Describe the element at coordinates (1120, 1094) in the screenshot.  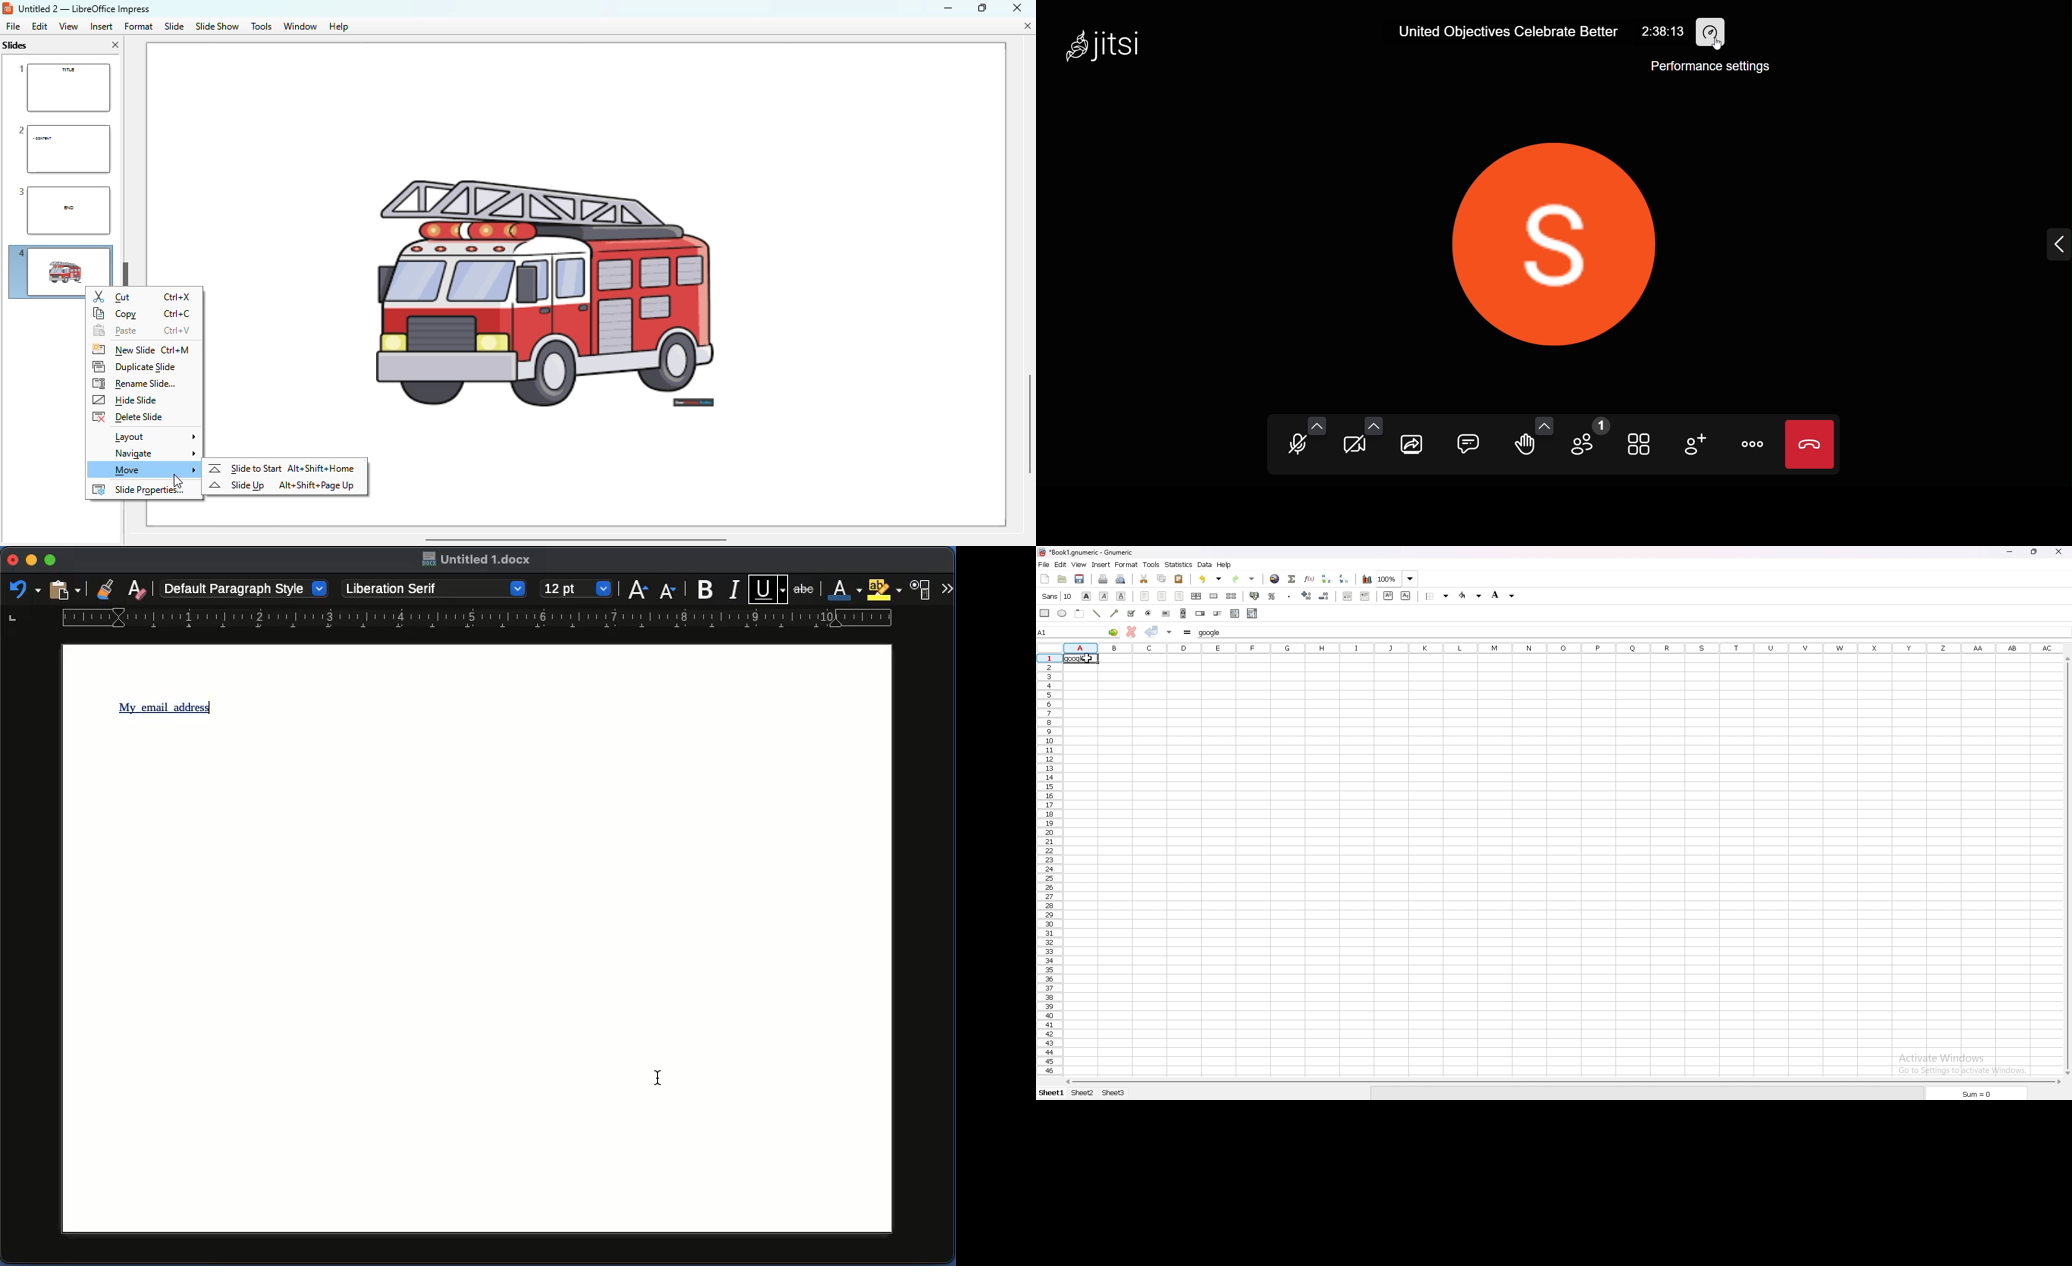
I see `sheet 3` at that location.